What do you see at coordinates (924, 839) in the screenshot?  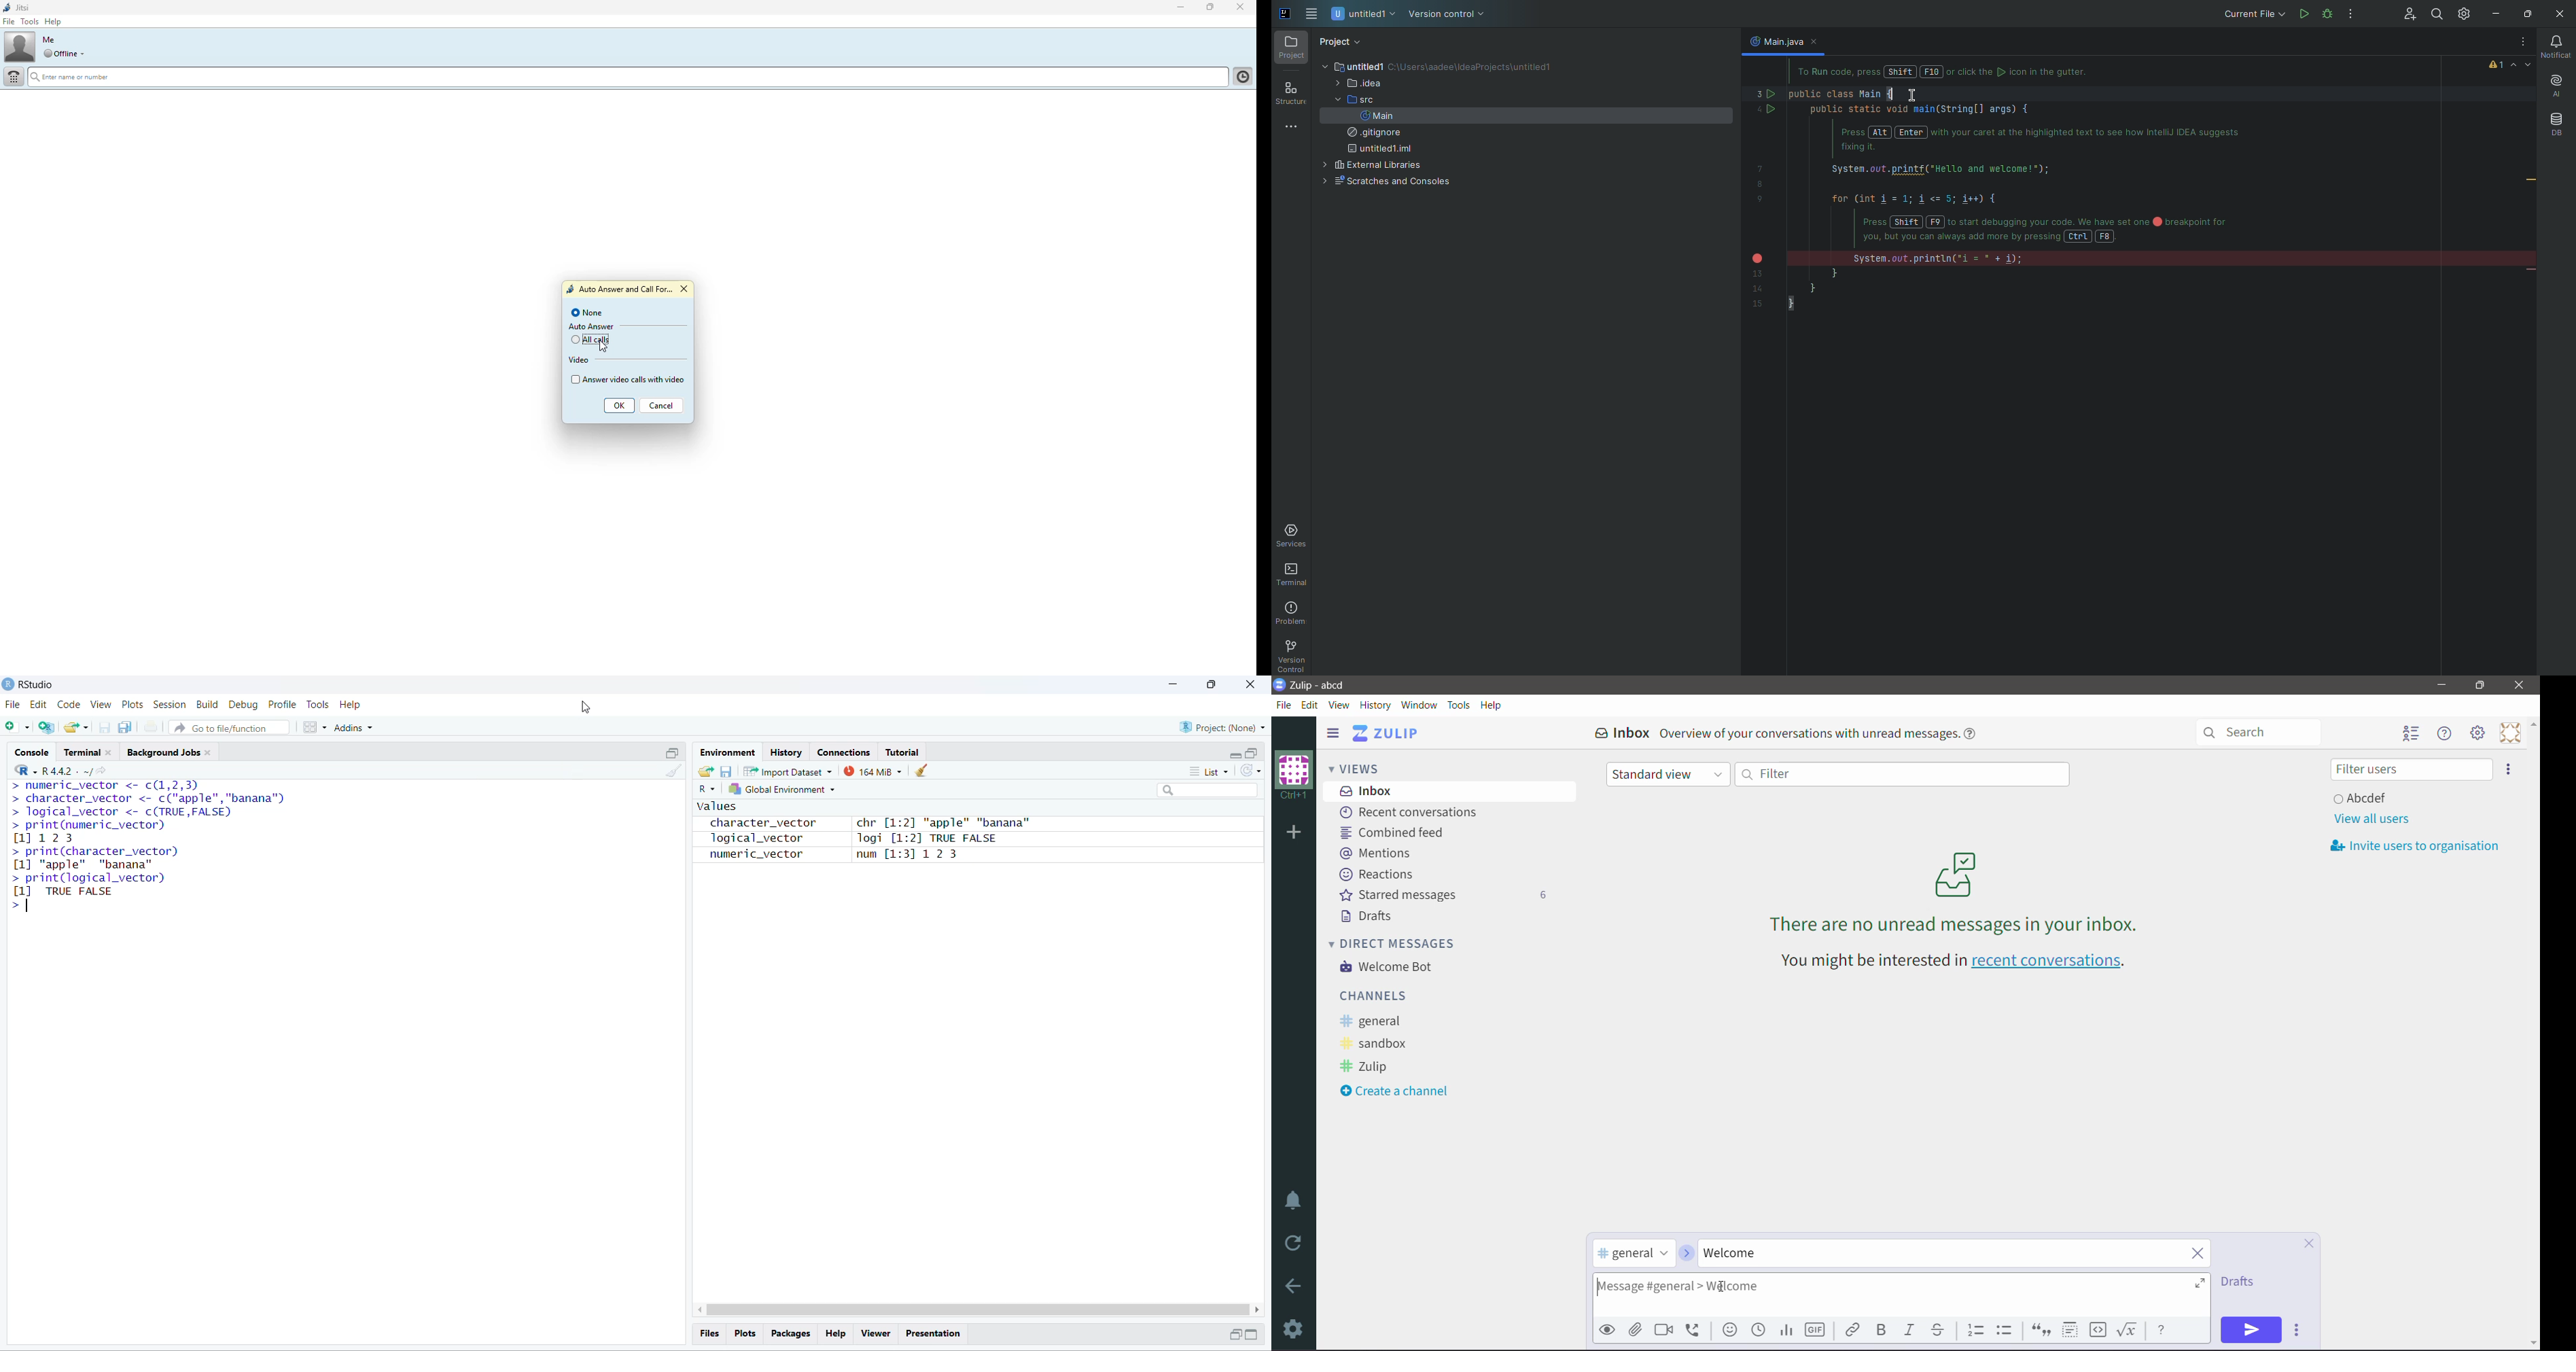 I see `logi [1:2] TRUE FALSE` at bounding box center [924, 839].